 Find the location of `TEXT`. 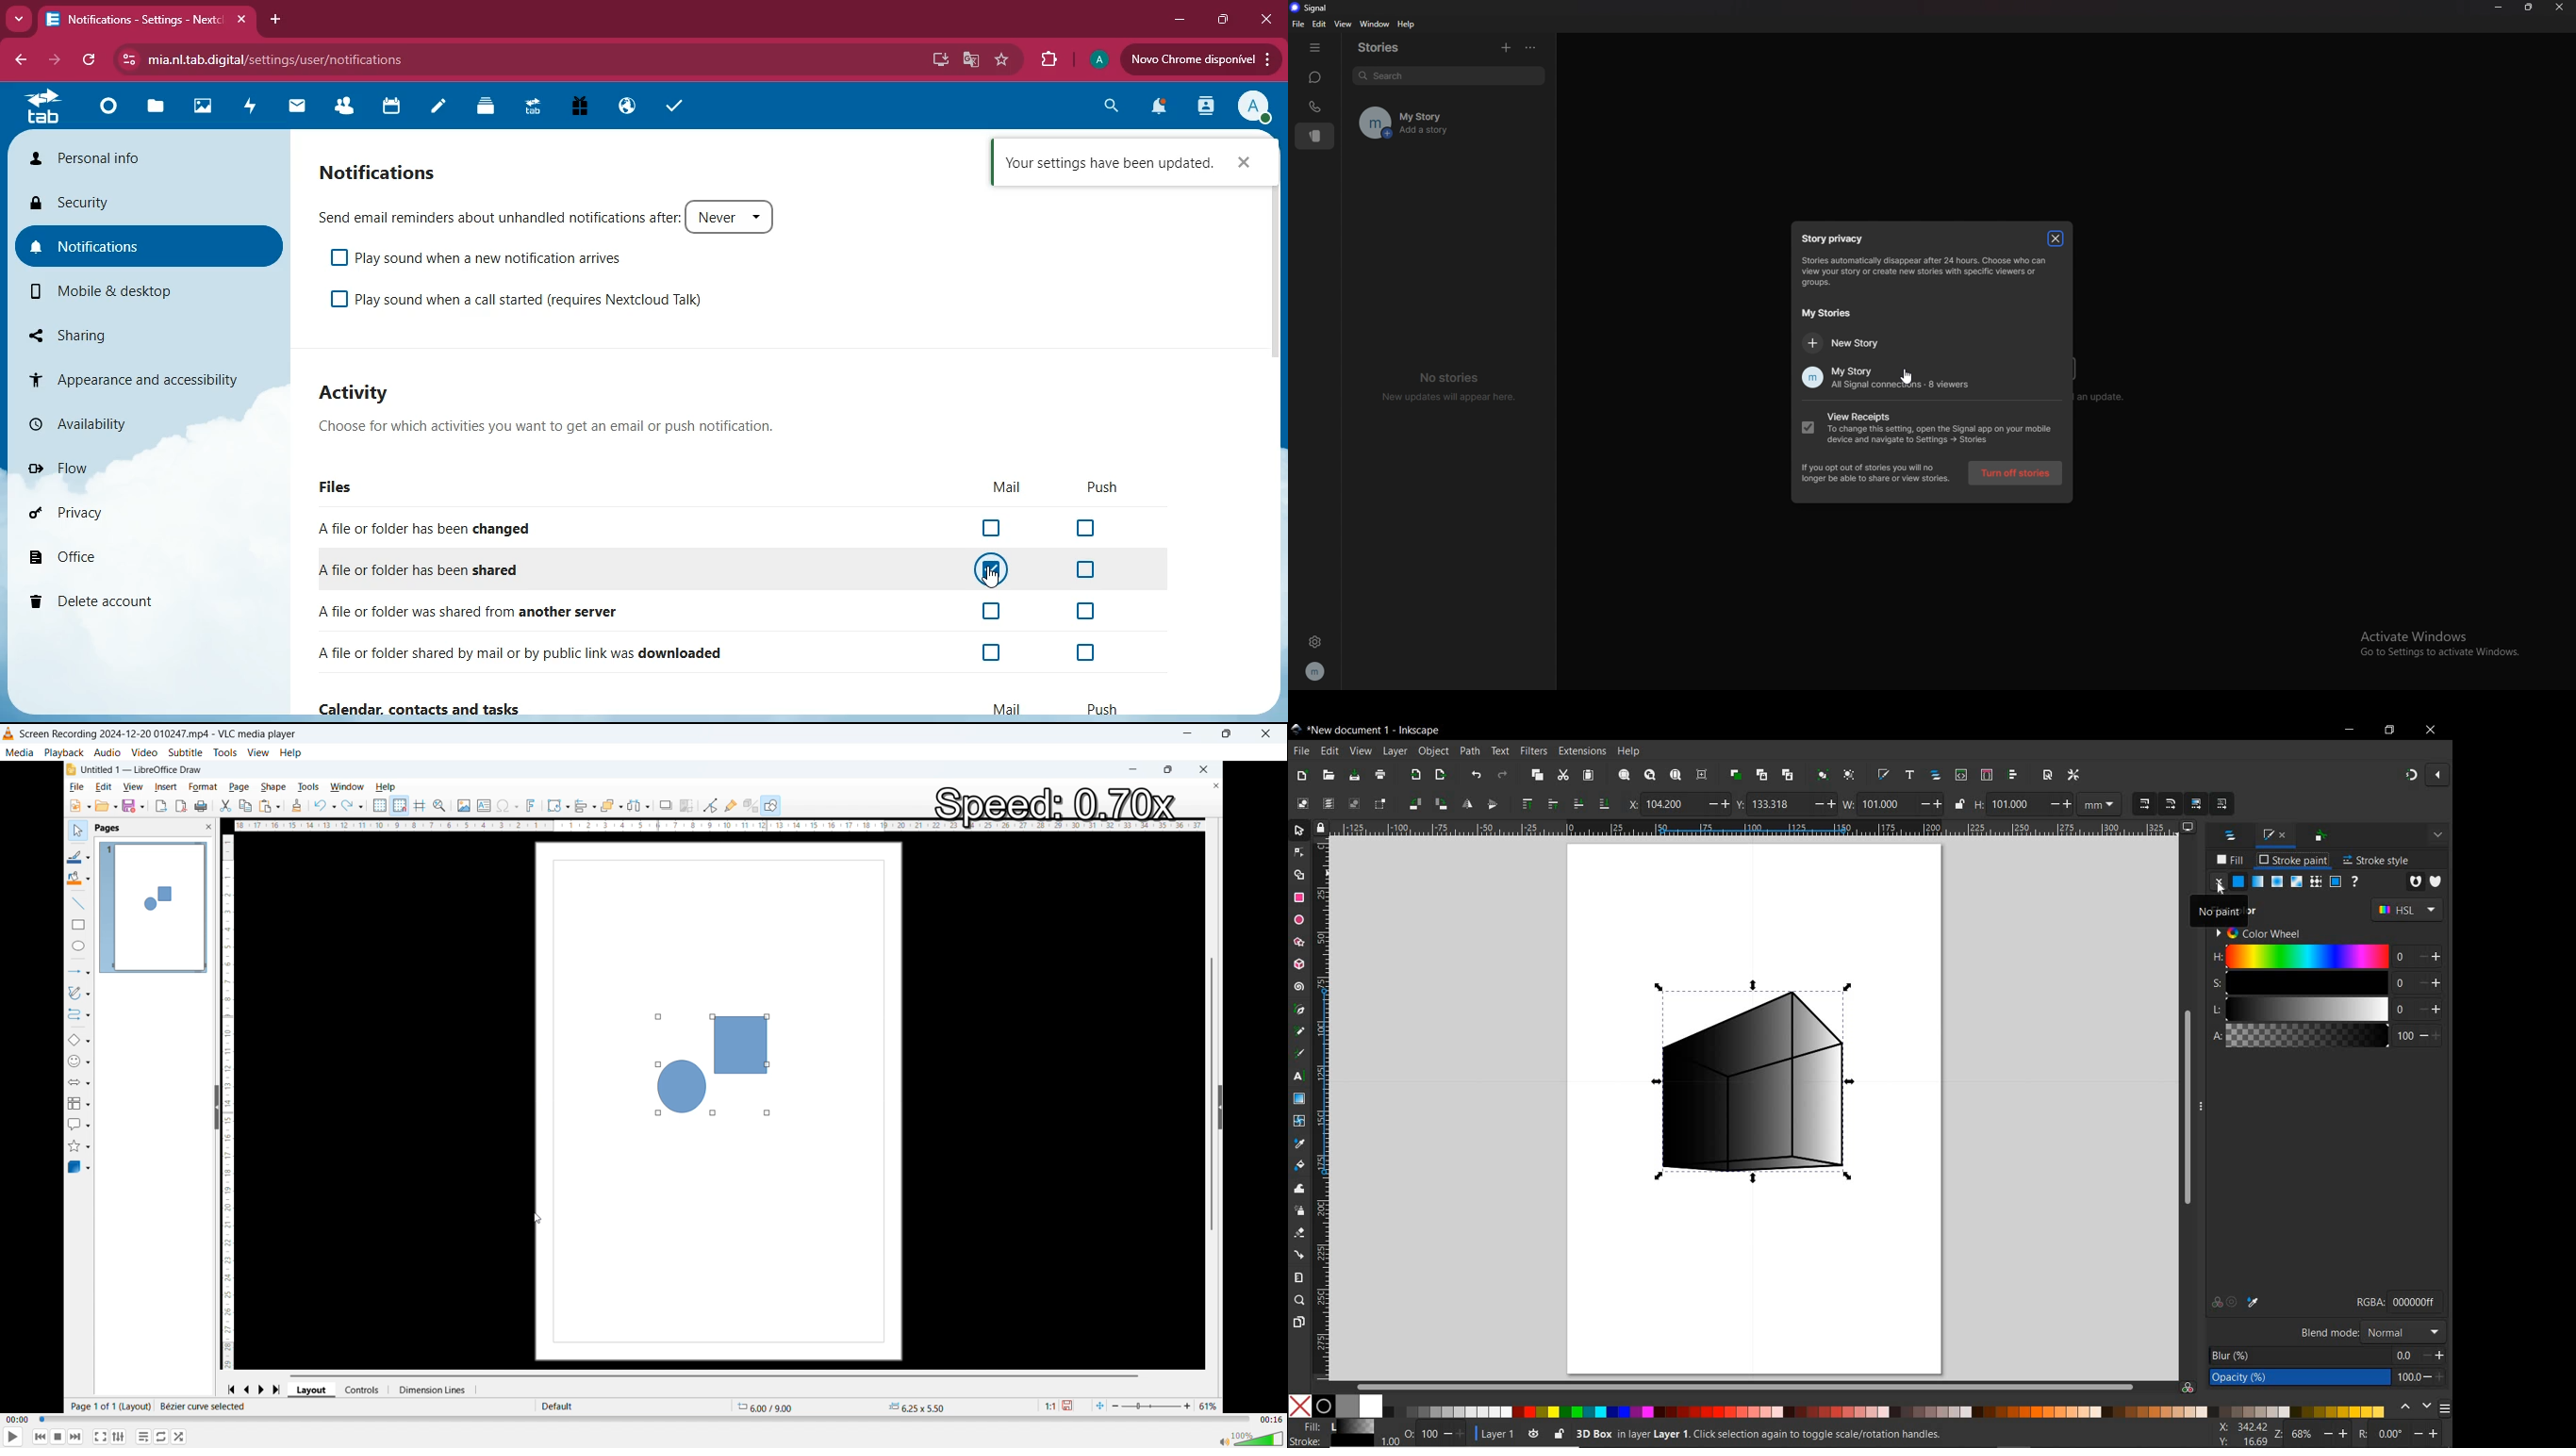

TEXT is located at coordinates (1500, 751).